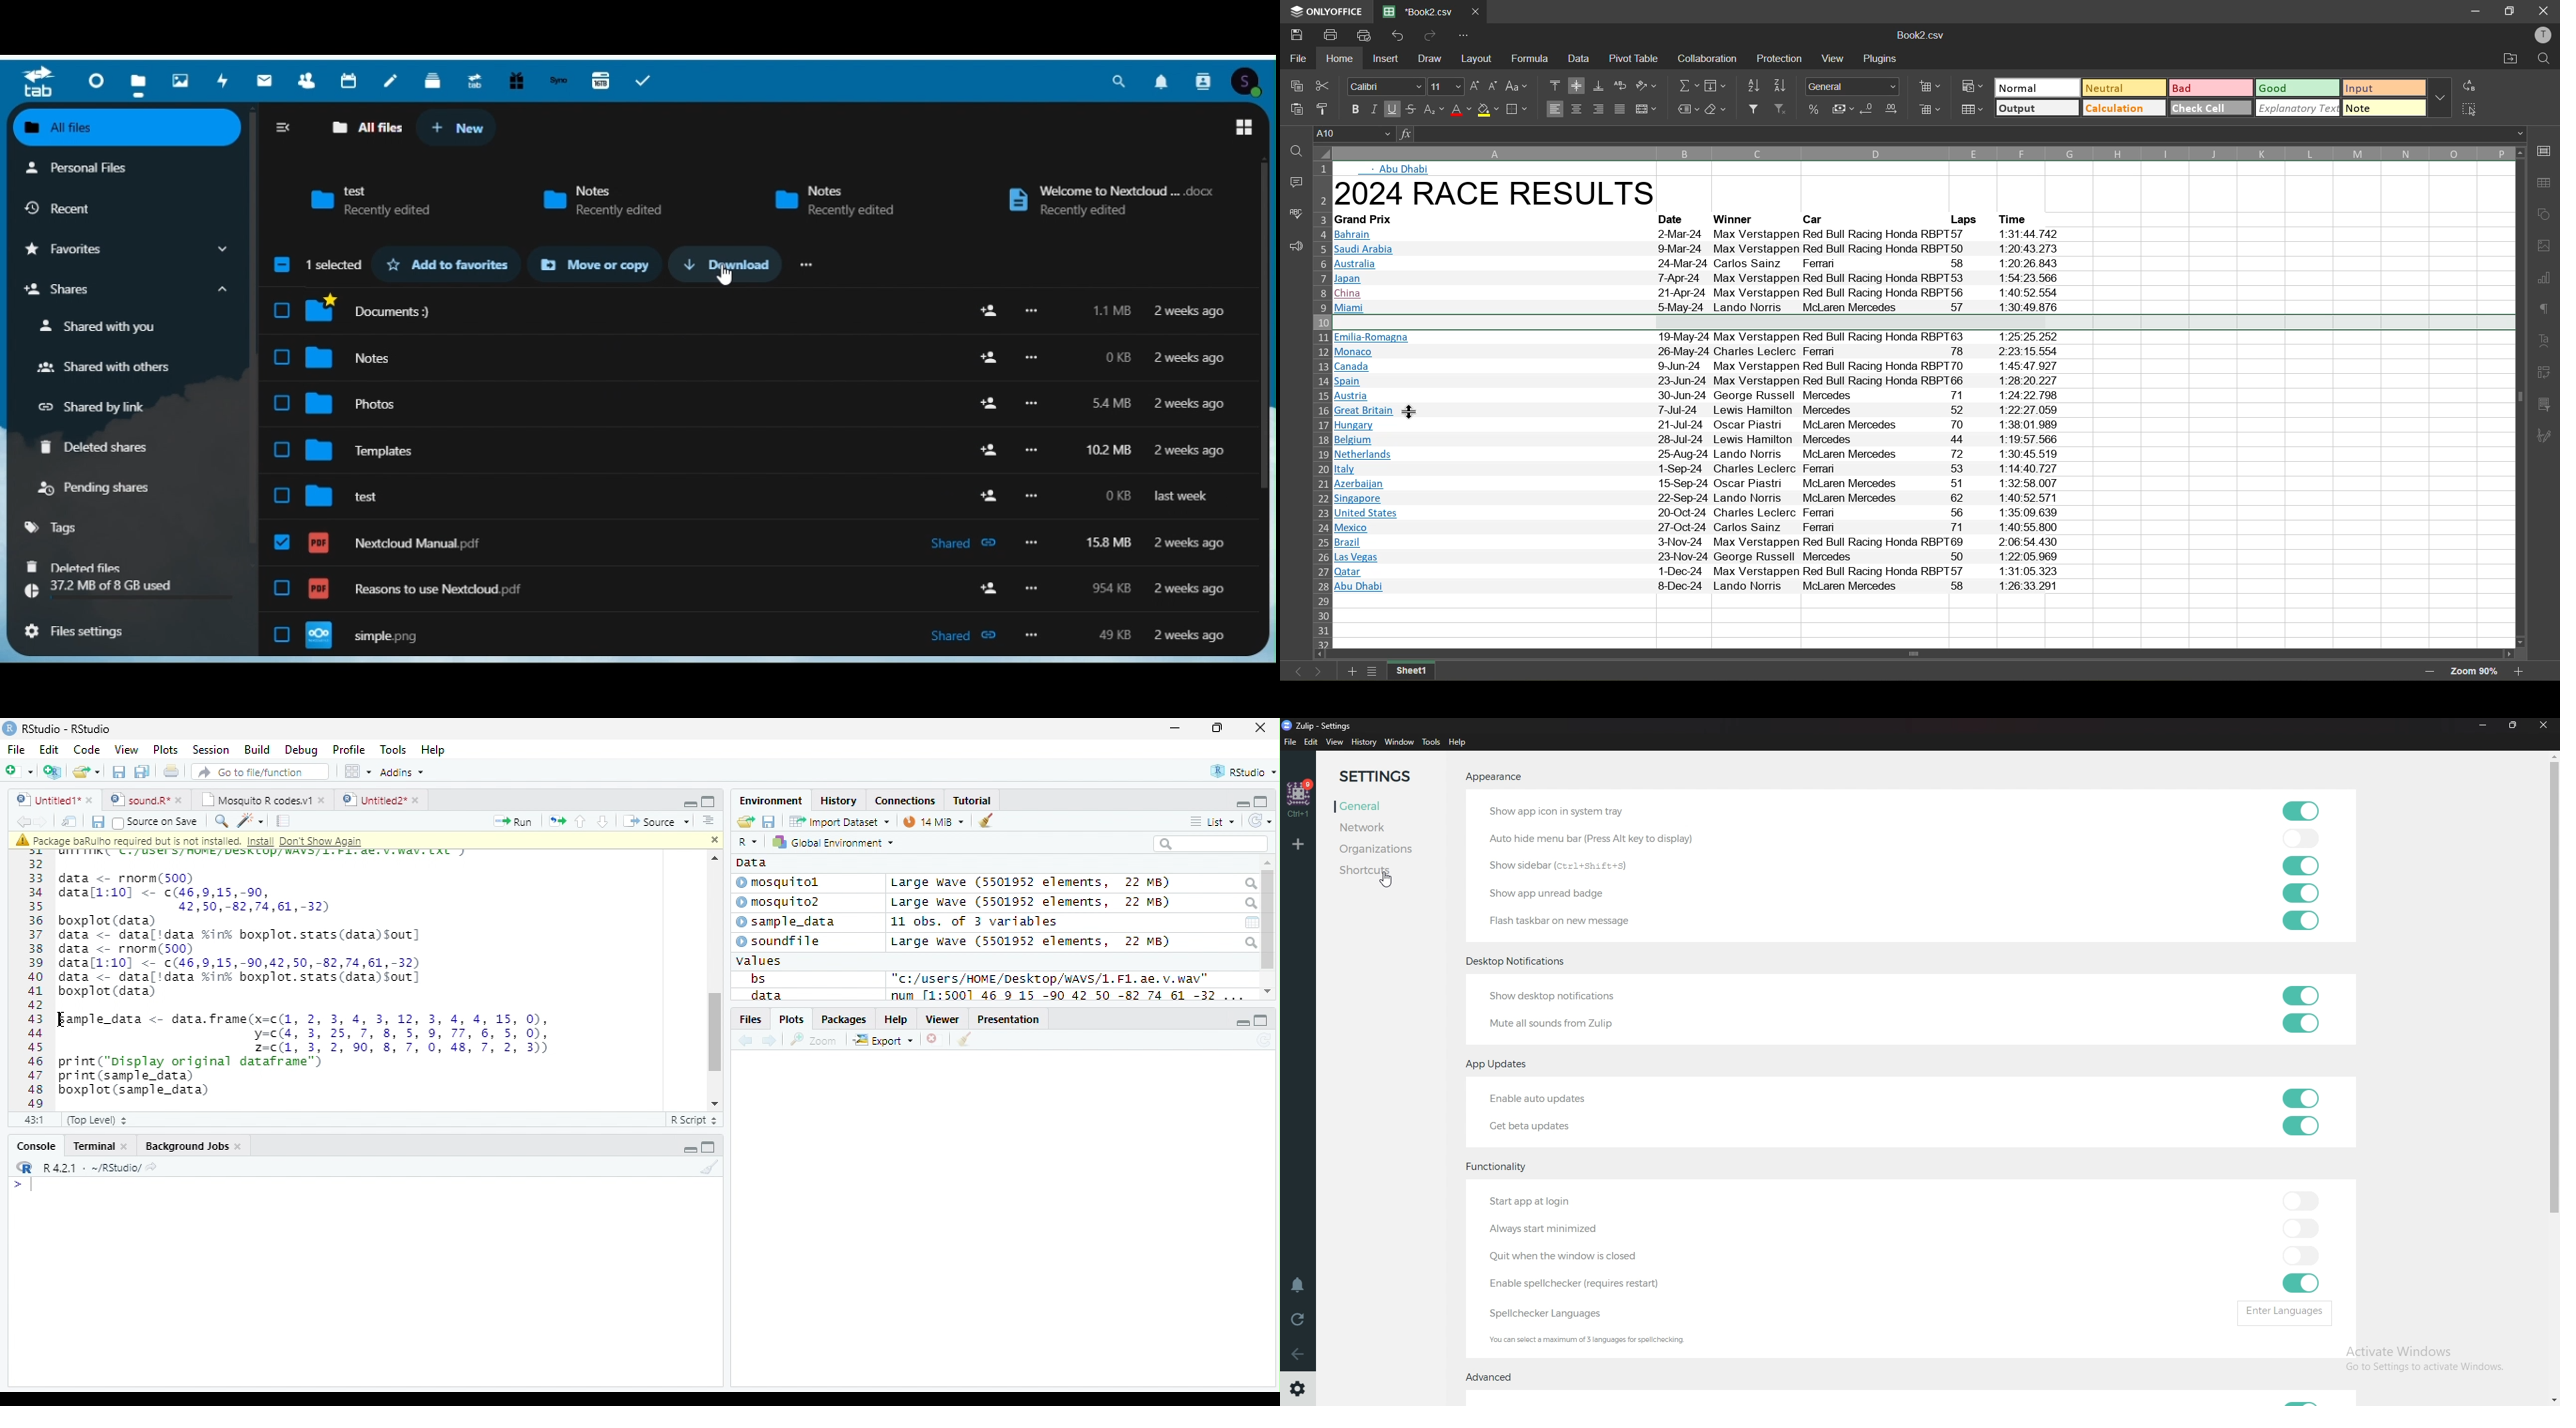 The height and width of the screenshot is (1428, 2576). What do you see at coordinates (33, 1146) in the screenshot?
I see `Console` at bounding box center [33, 1146].